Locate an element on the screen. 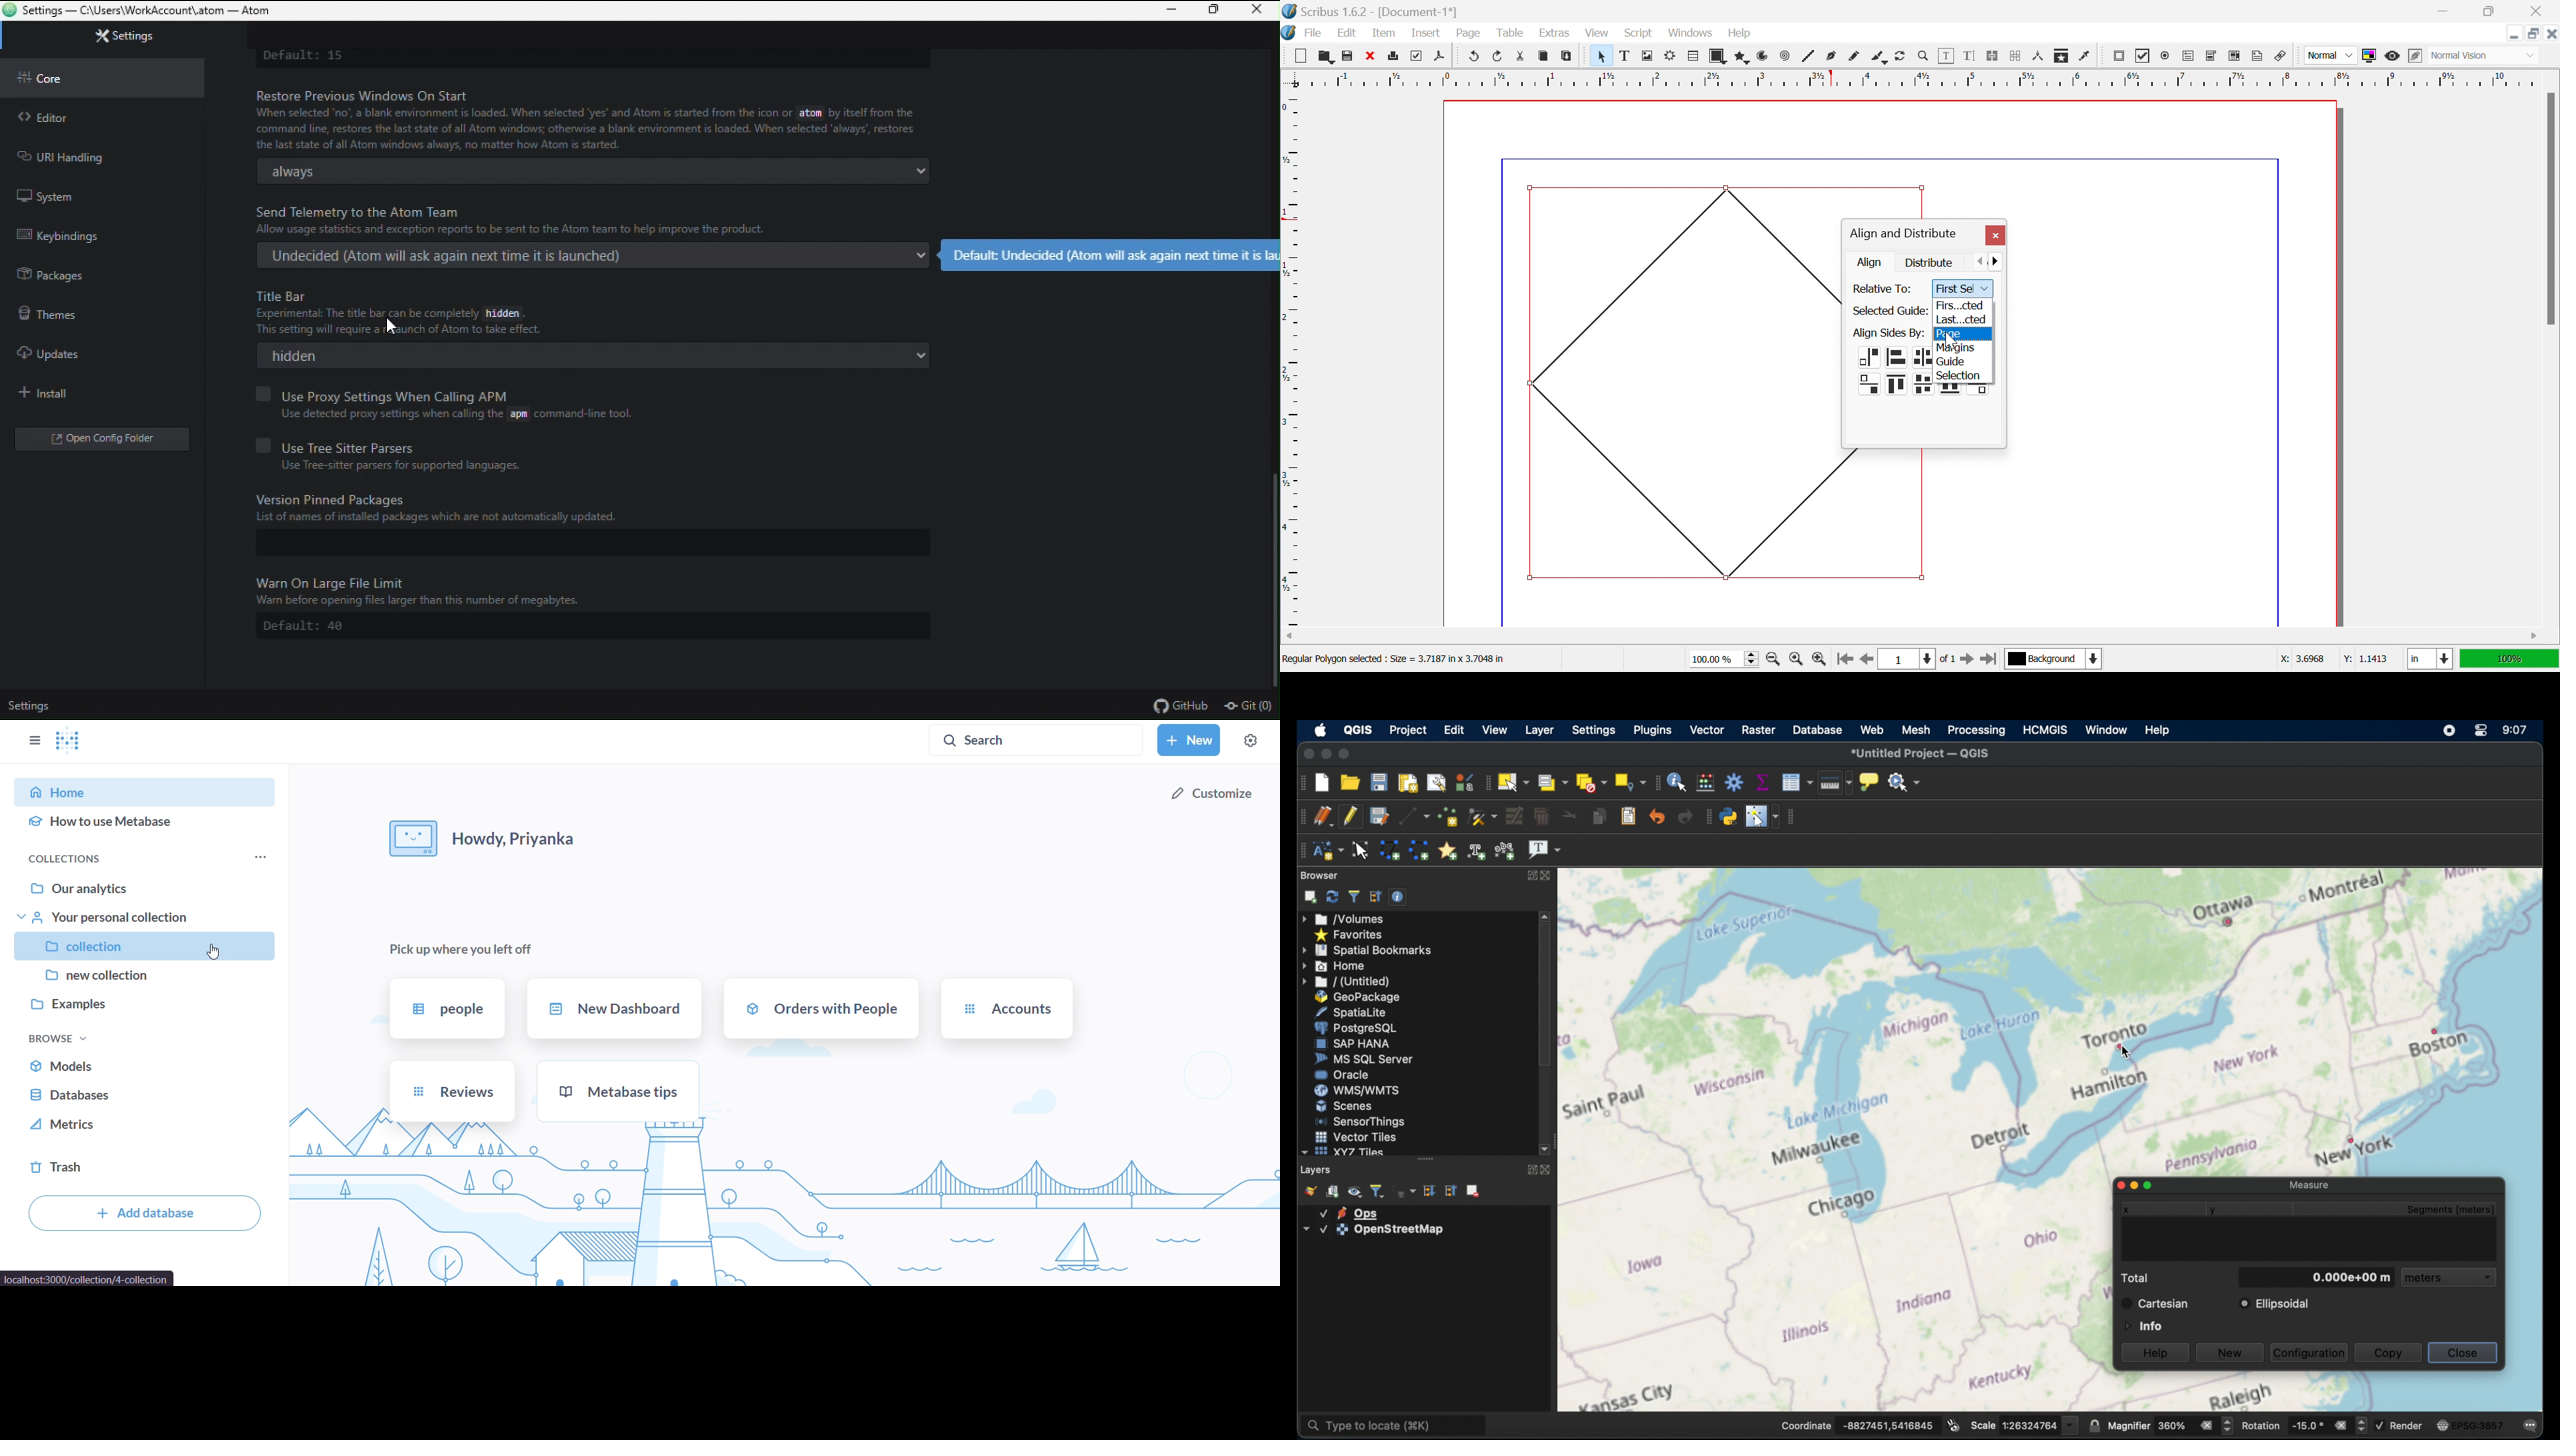  Redo is located at coordinates (1499, 55).